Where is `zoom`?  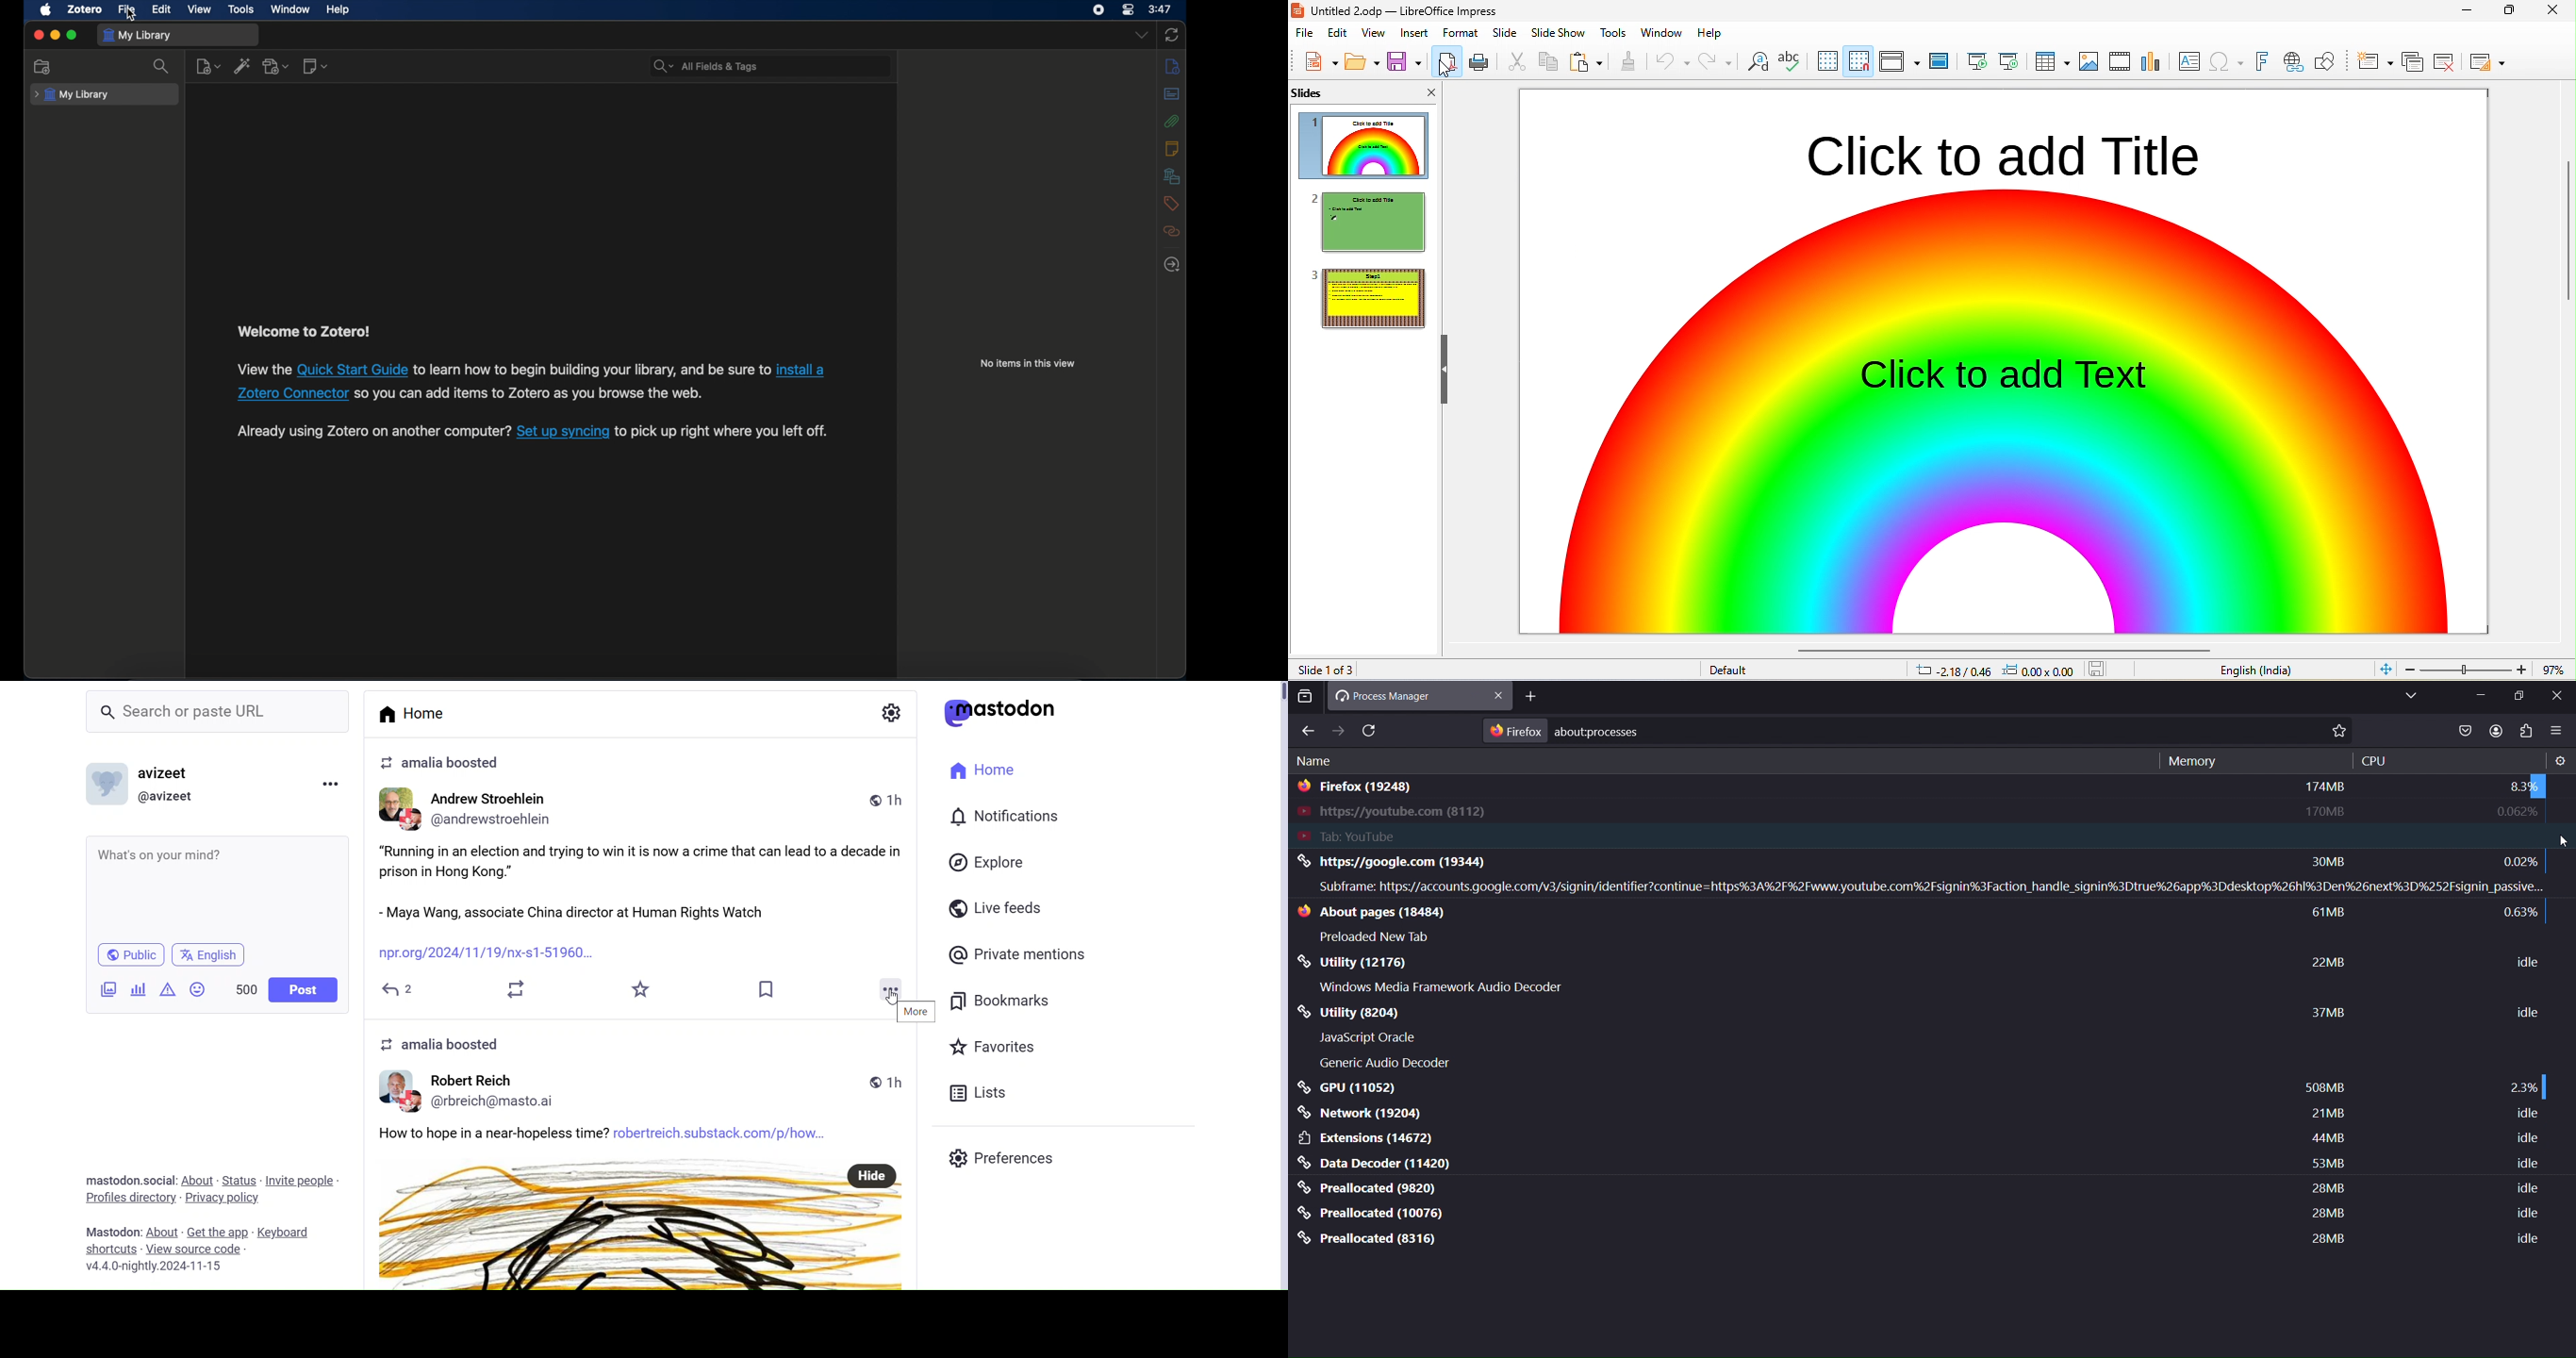
zoom is located at coordinates (2488, 668).